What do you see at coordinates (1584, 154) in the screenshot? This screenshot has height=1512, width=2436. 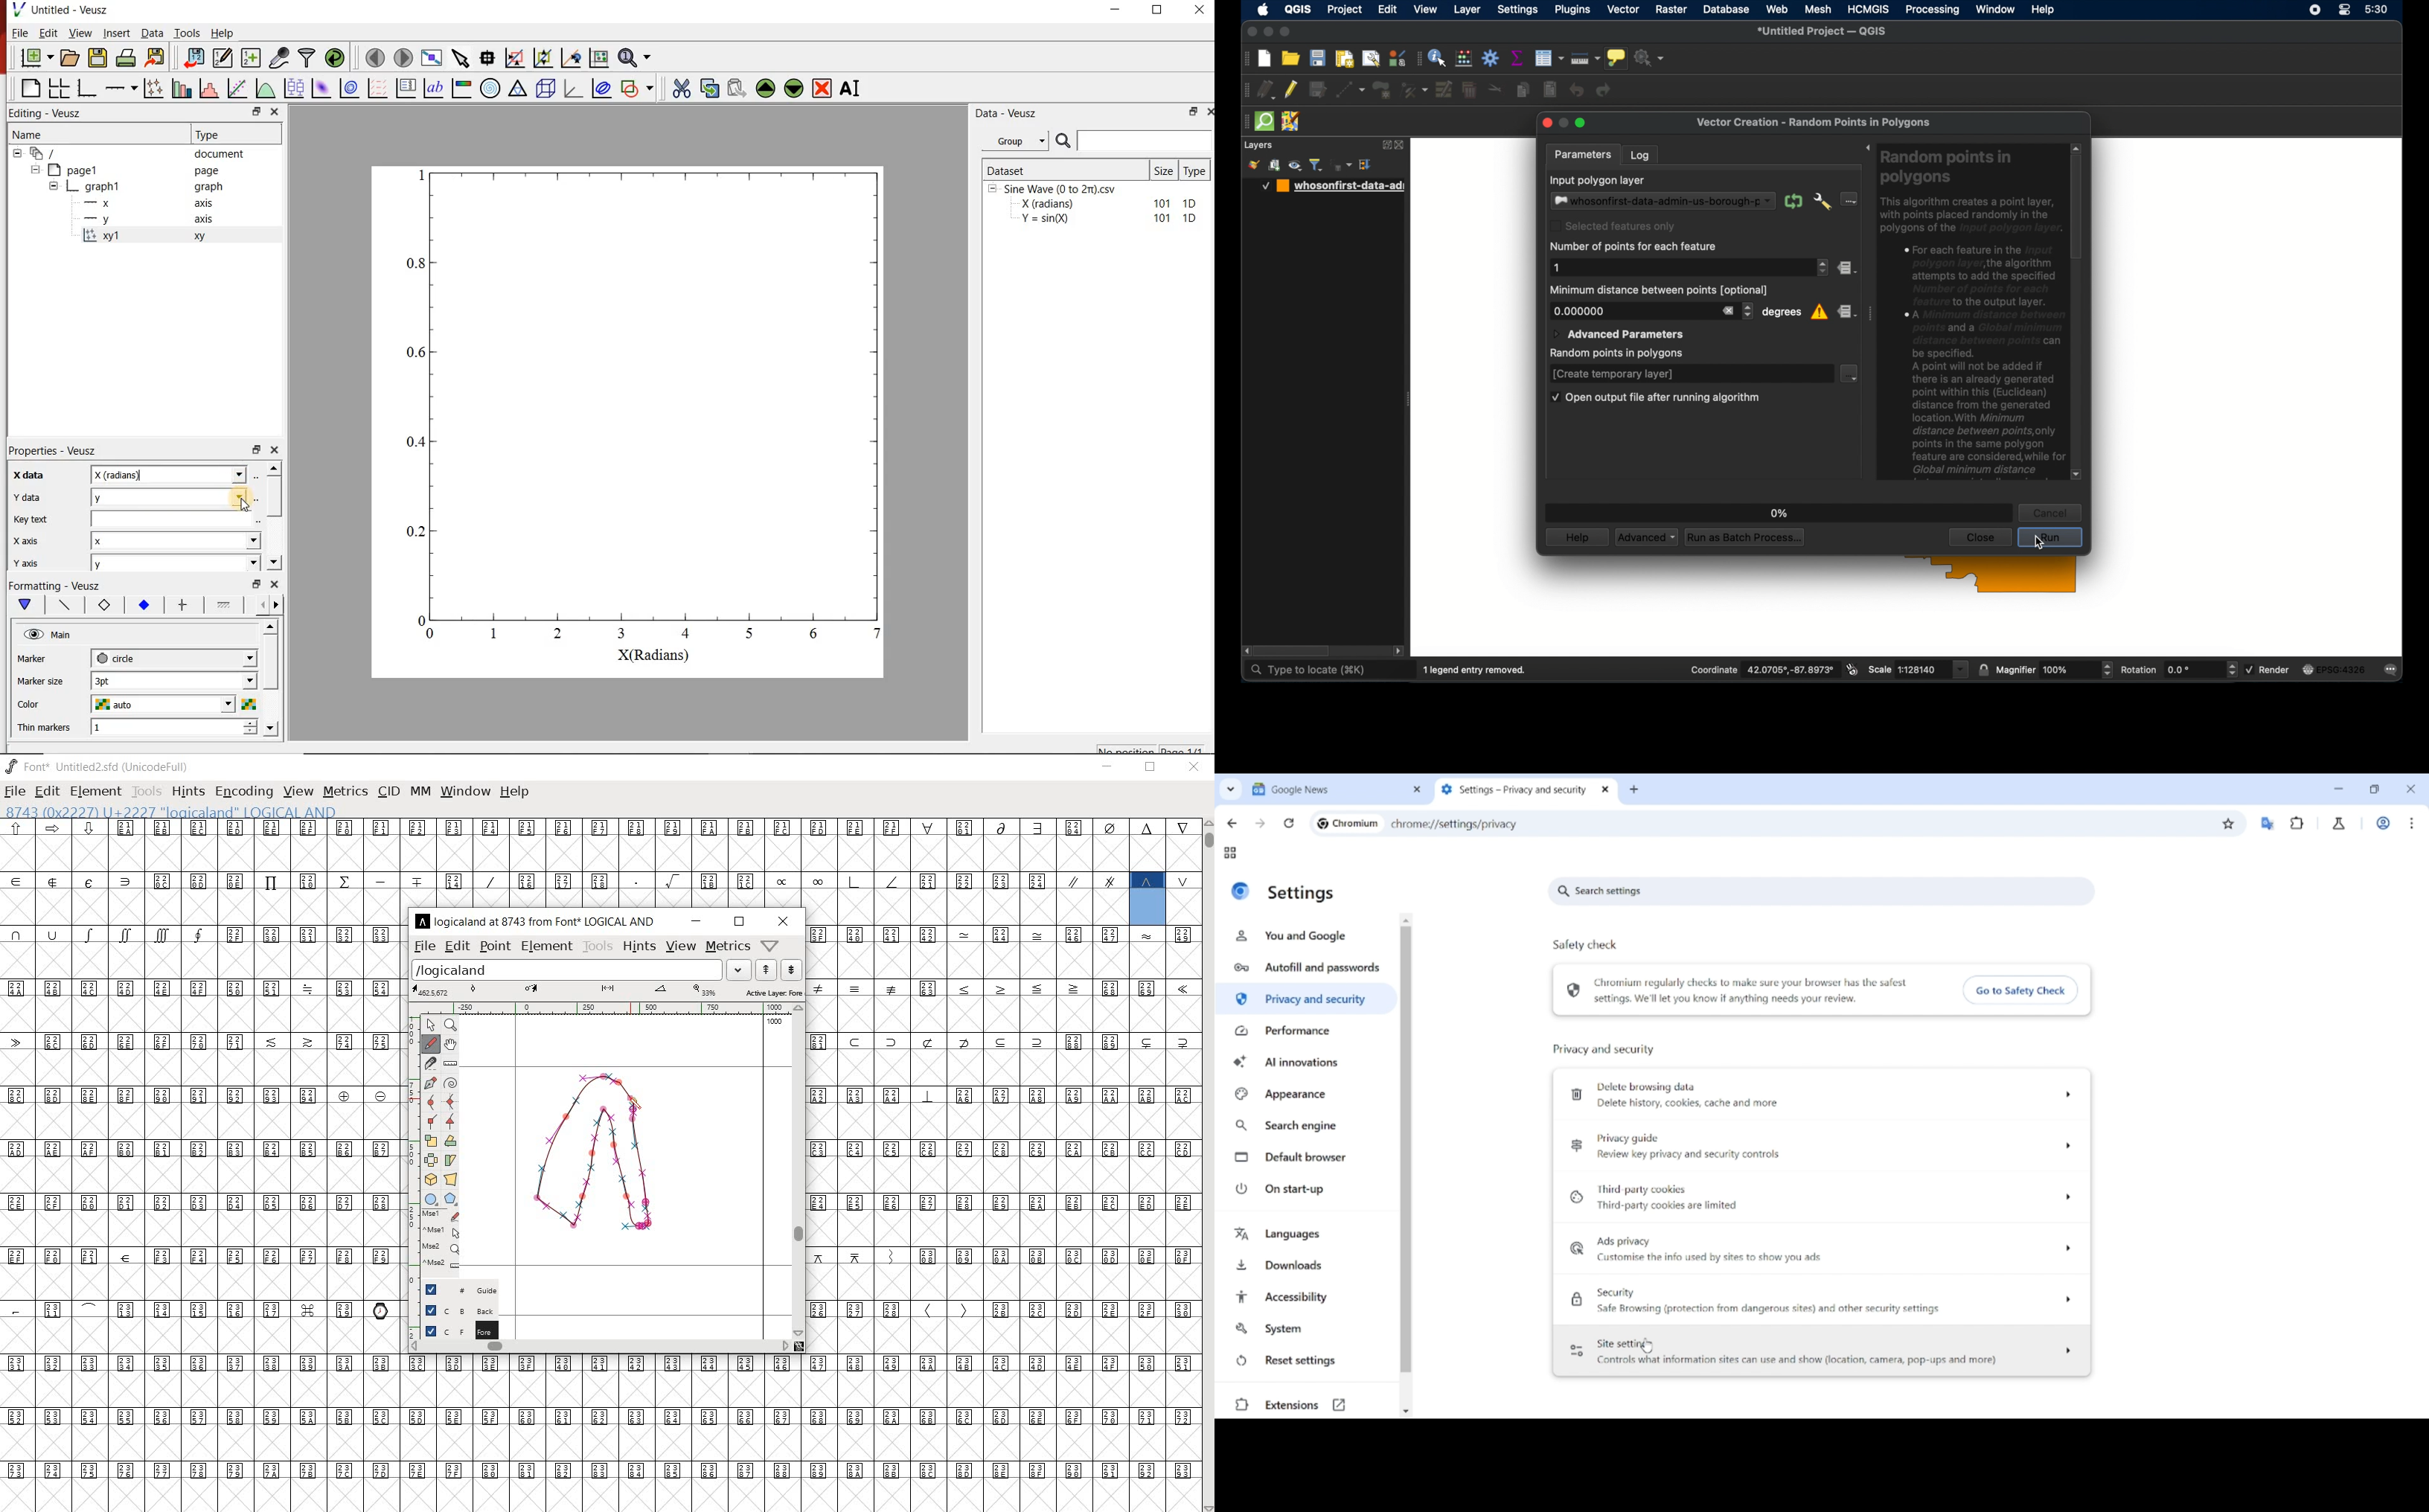 I see `parameters` at bounding box center [1584, 154].